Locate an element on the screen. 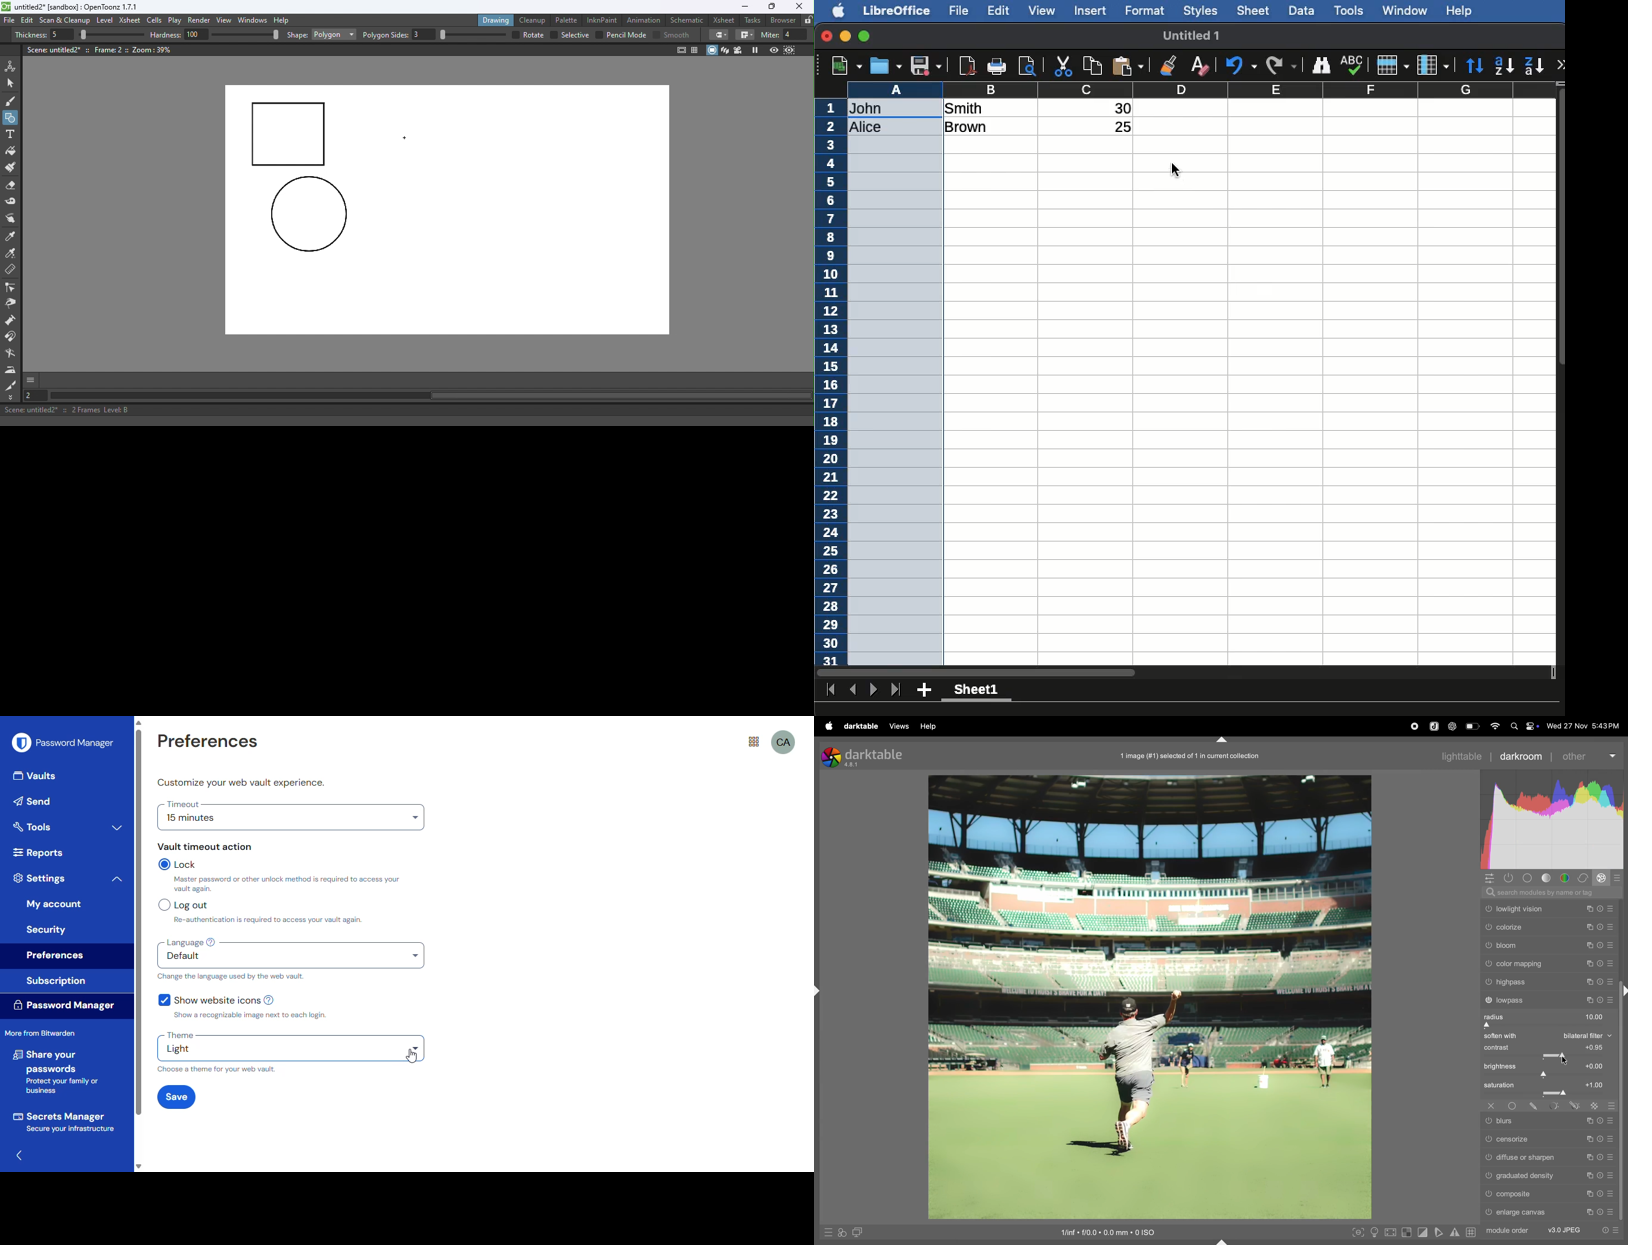 This screenshot has height=1260, width=1652. 100 is located at coordinates (197, 34).